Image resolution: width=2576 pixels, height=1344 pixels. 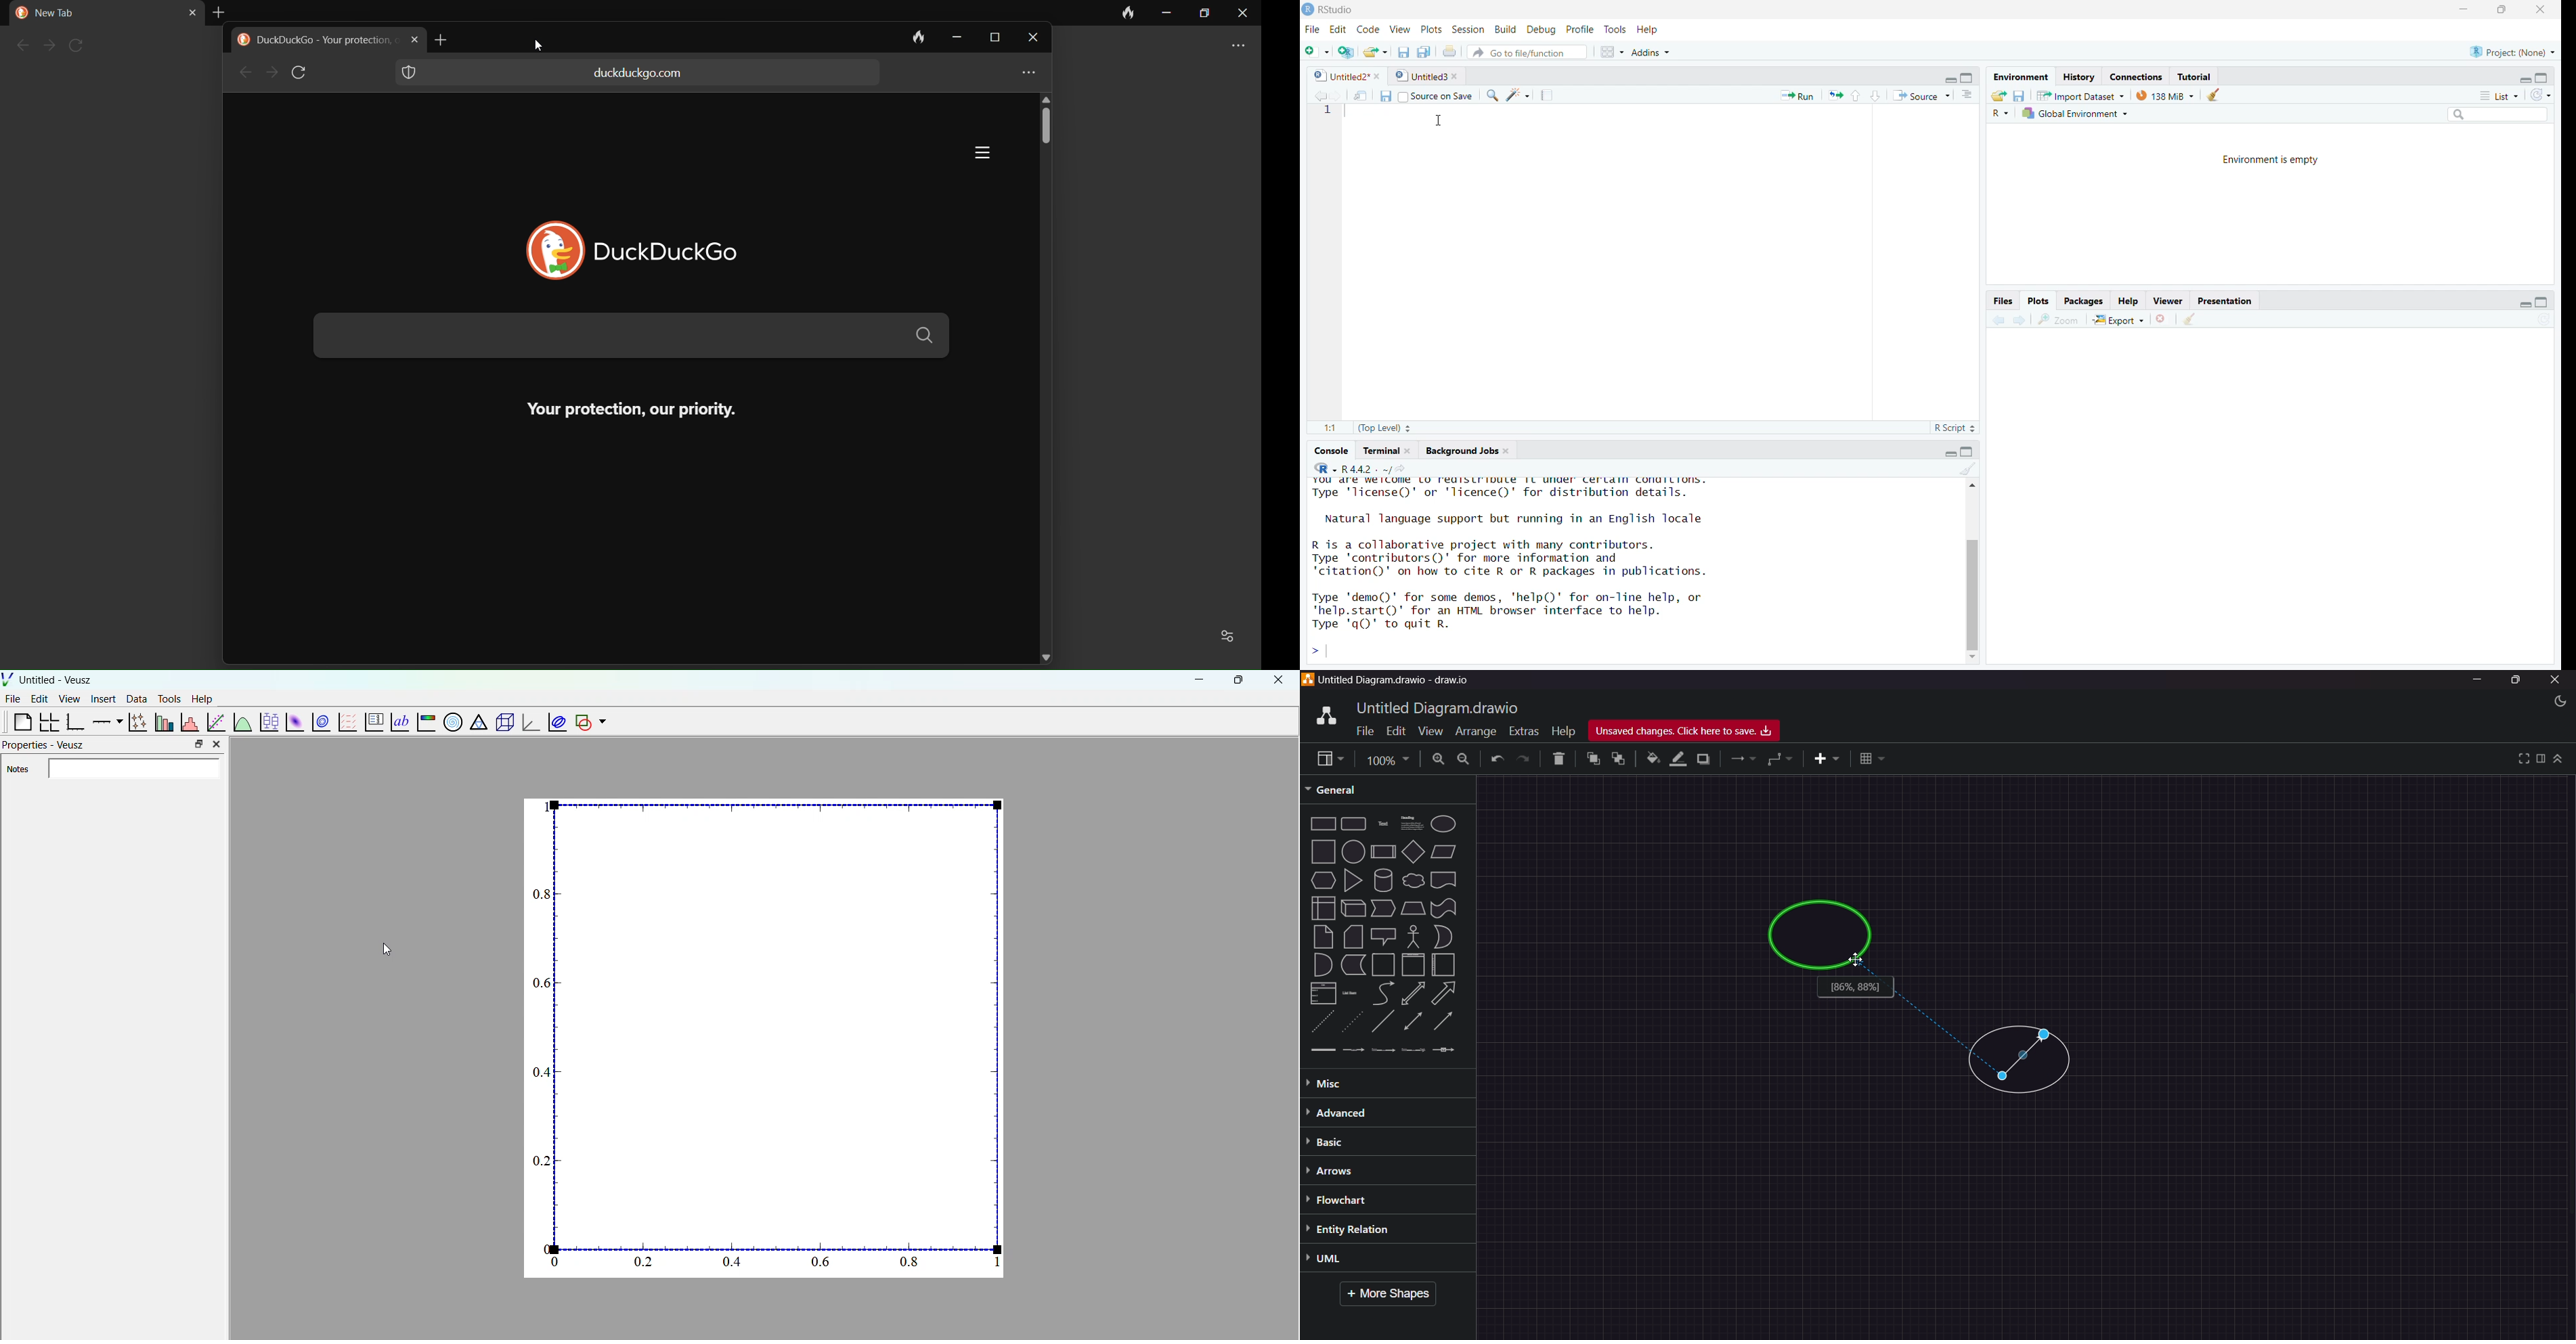 I want to click on text cursor, so click(x=1438, y=120).